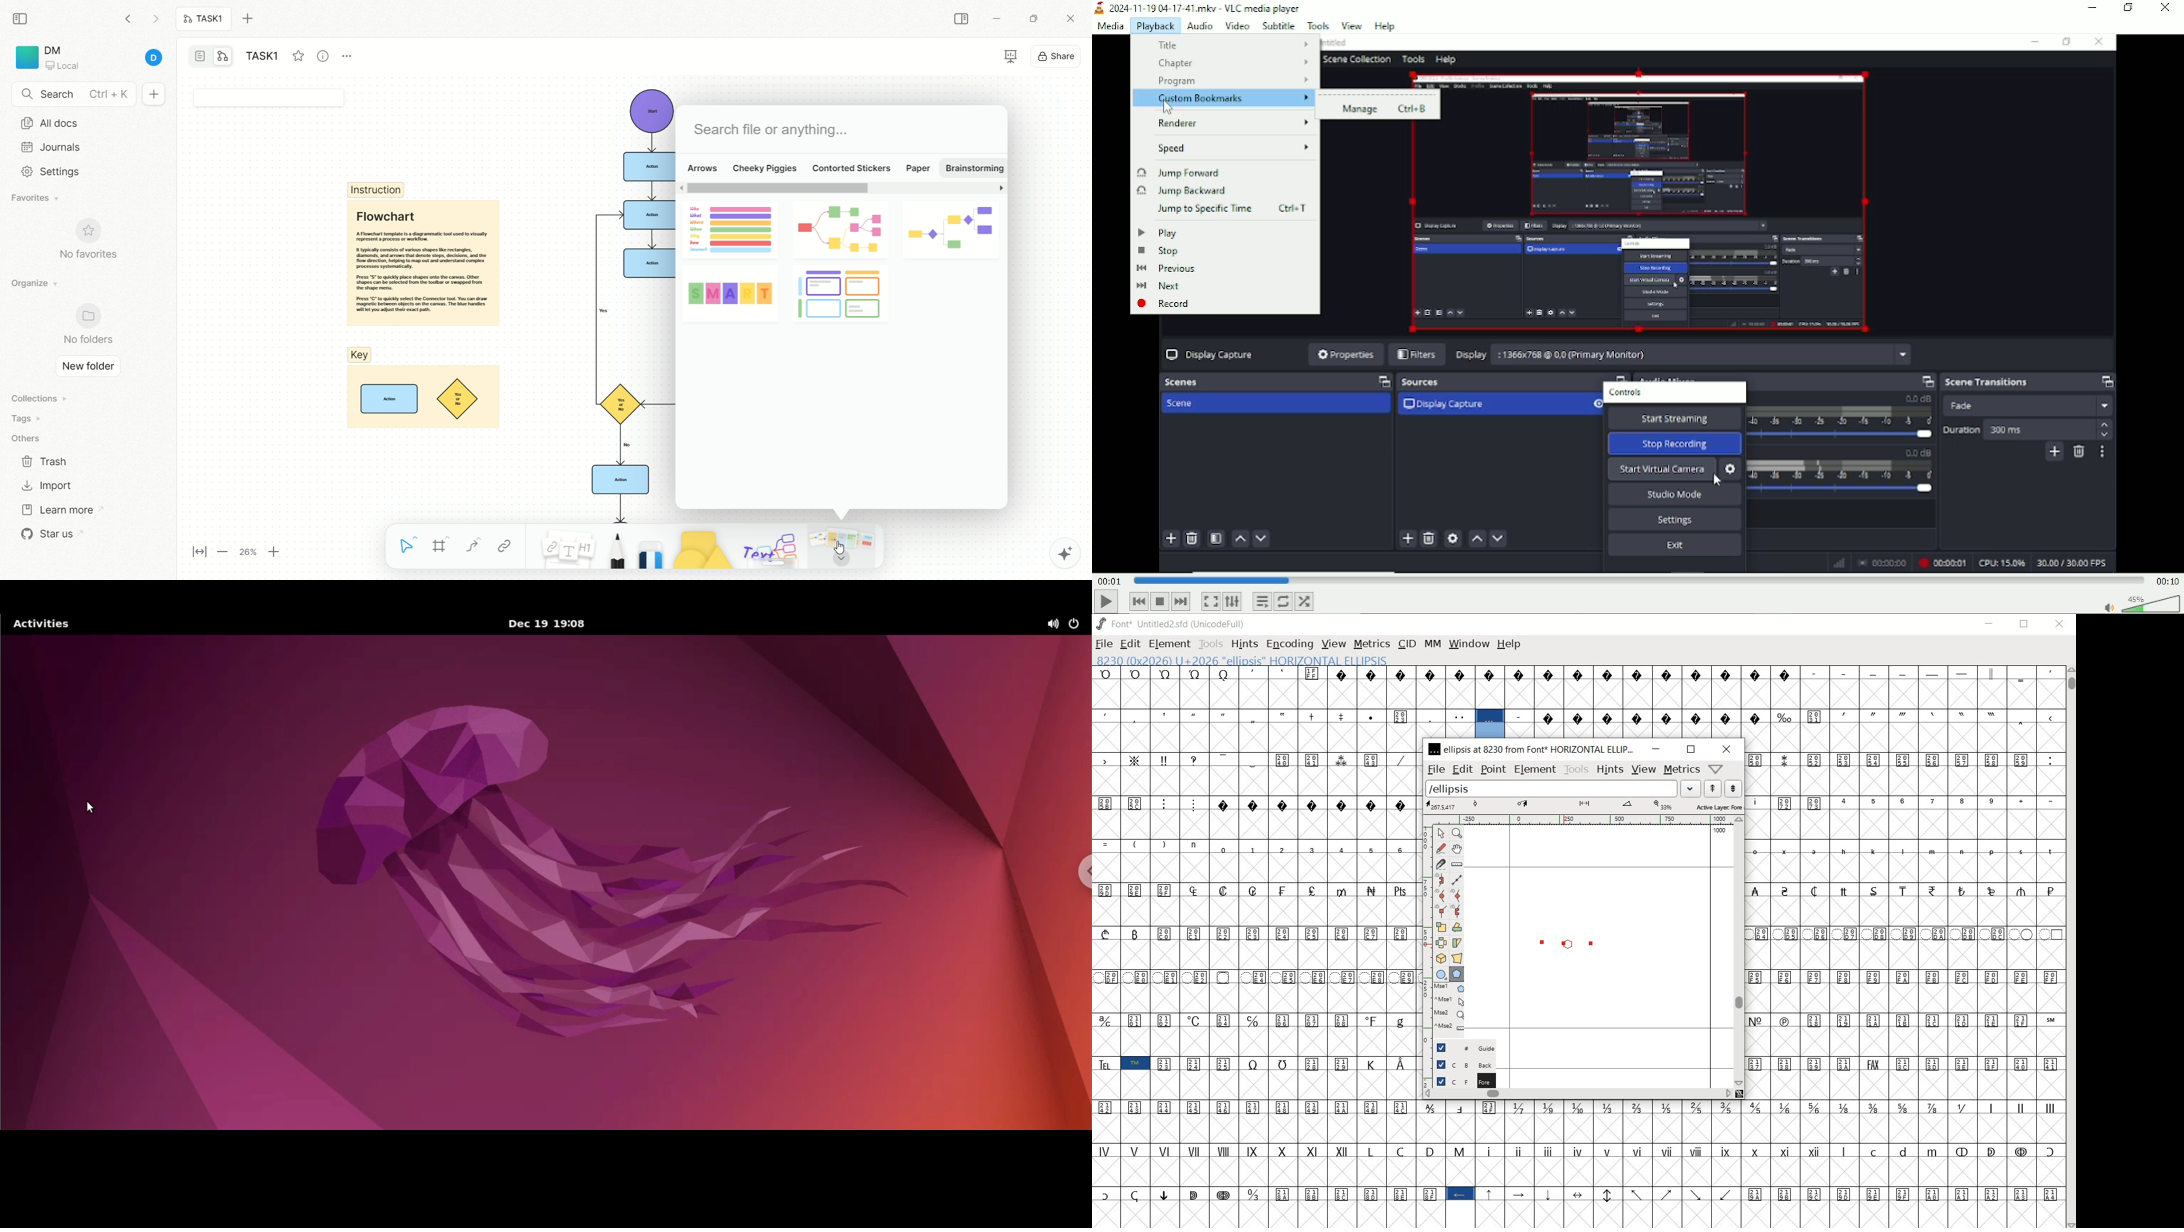 The height and width of the screenshot is (1232, 2184). What do you see at coordinates (851, 167) in the screenshot?
I see `contorted stickers` at bounding box center [851, 167].